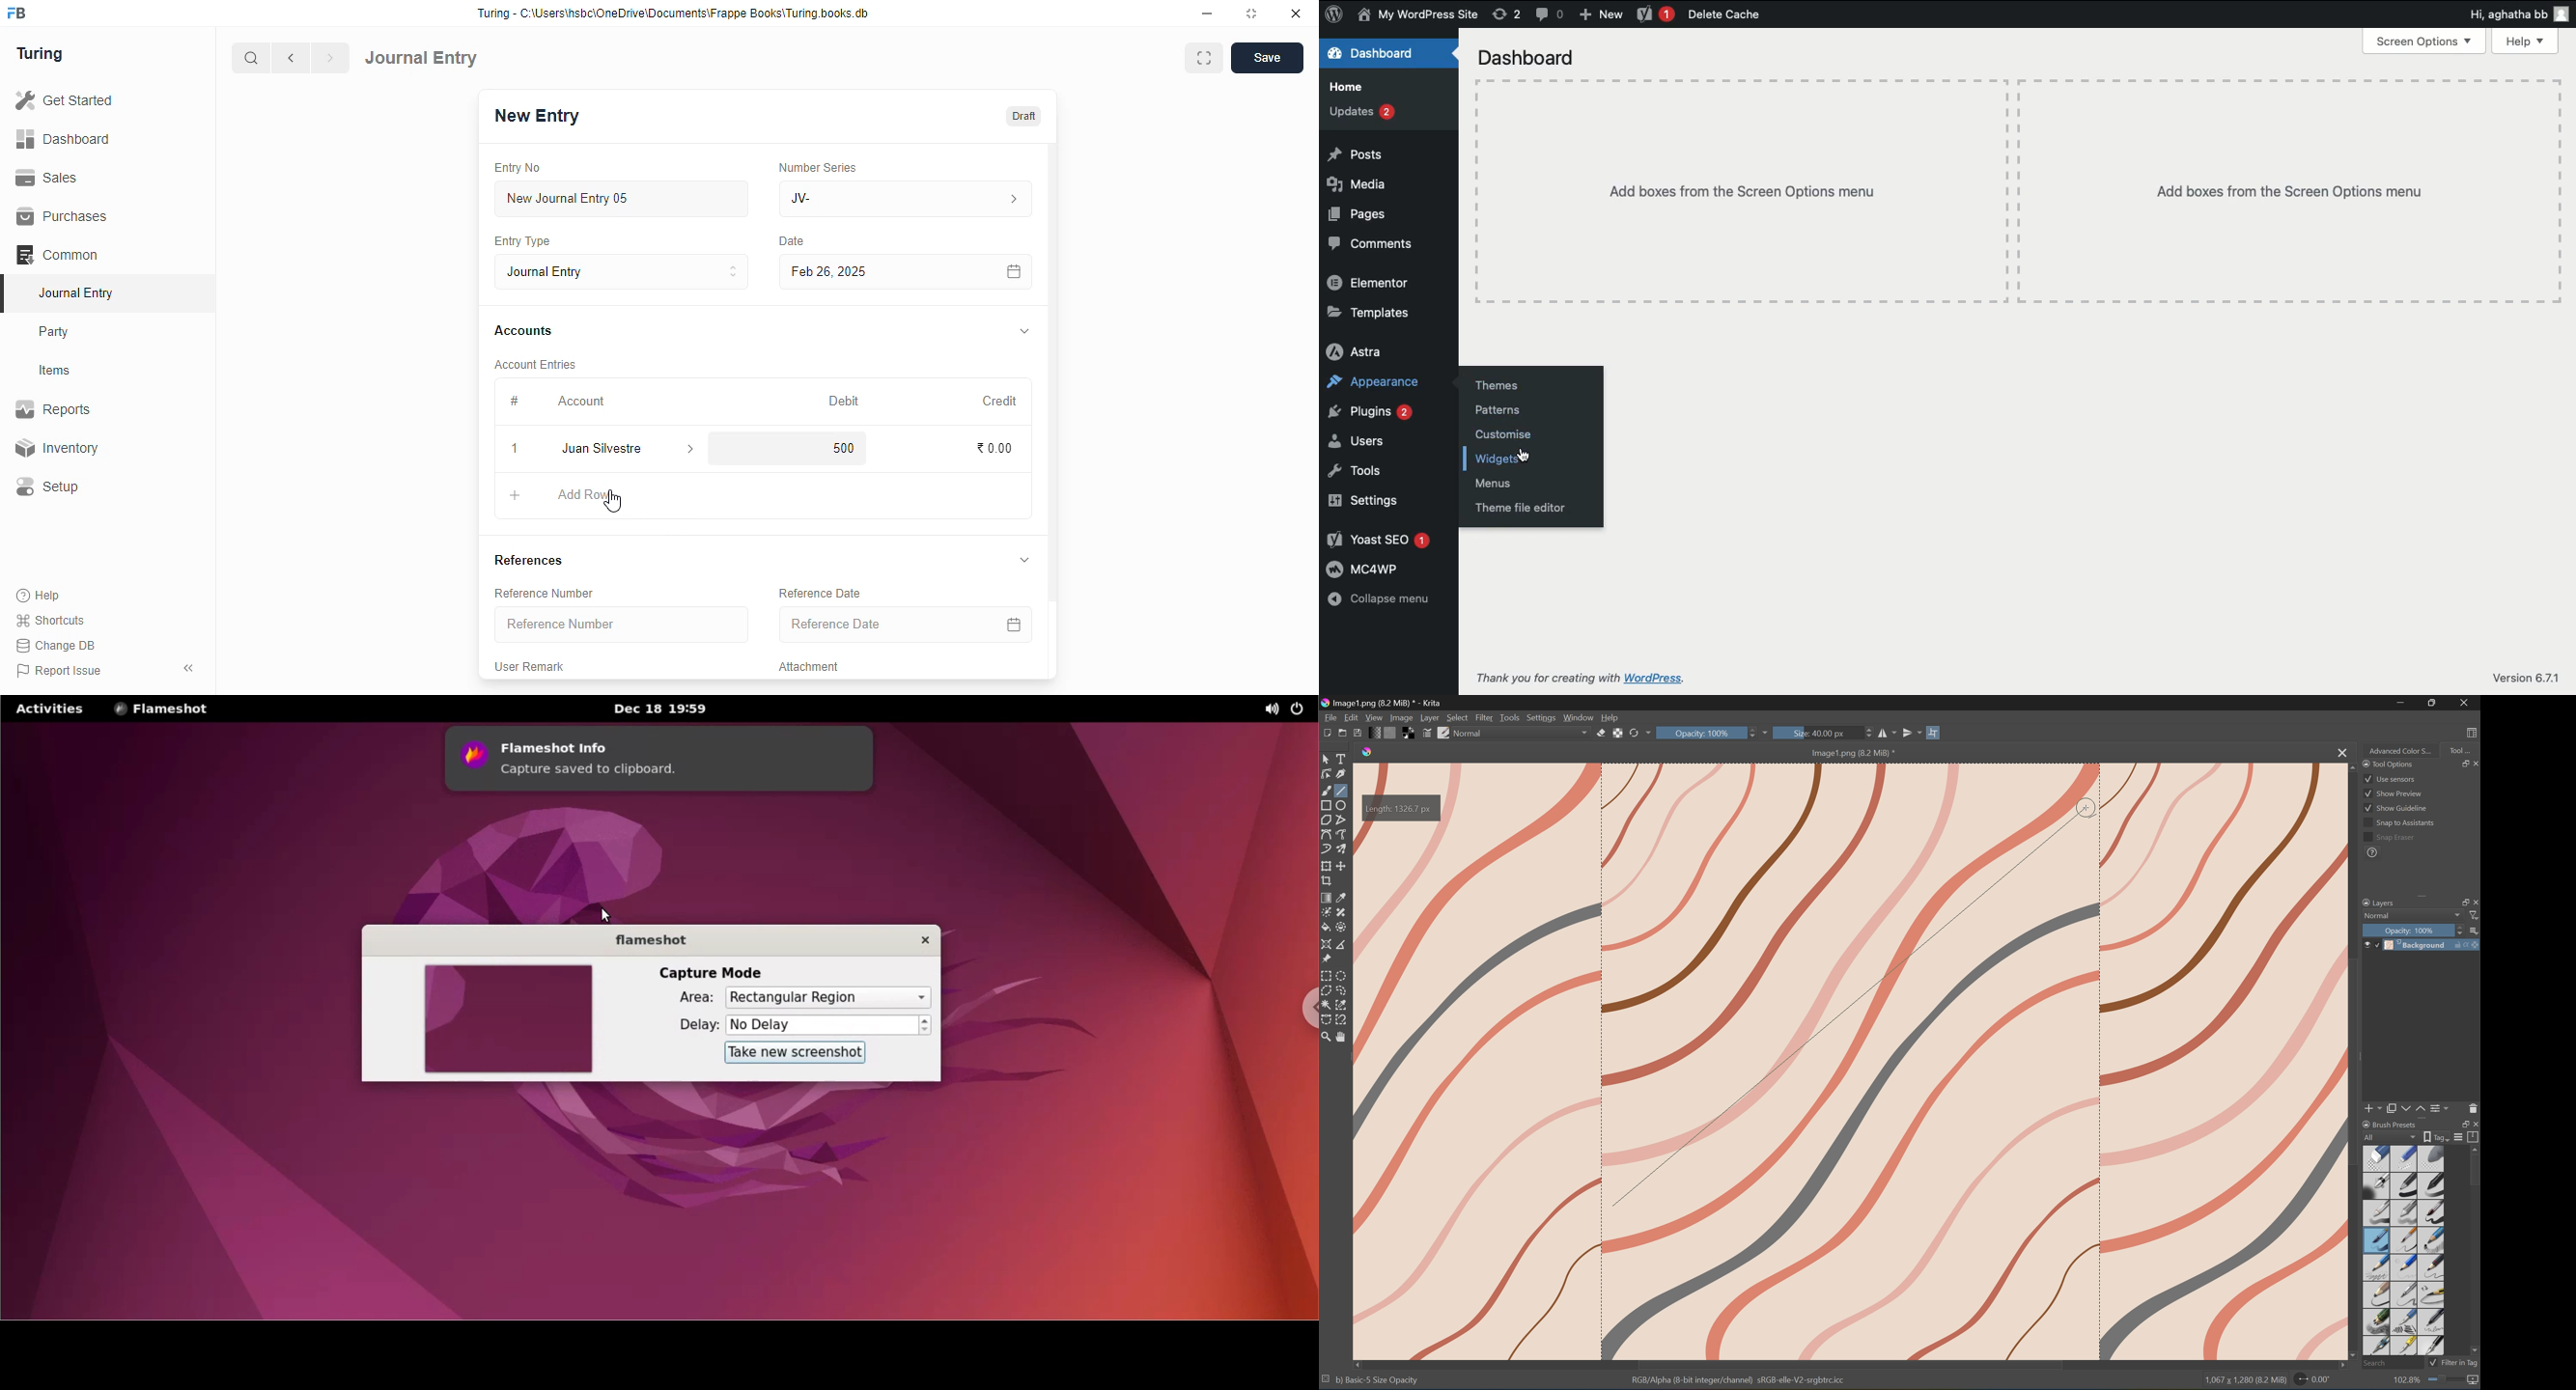  What do you see at coordinates (2460, 764) in the screenshot?
I see `Restore Down` at bounding box center [2460, 764].